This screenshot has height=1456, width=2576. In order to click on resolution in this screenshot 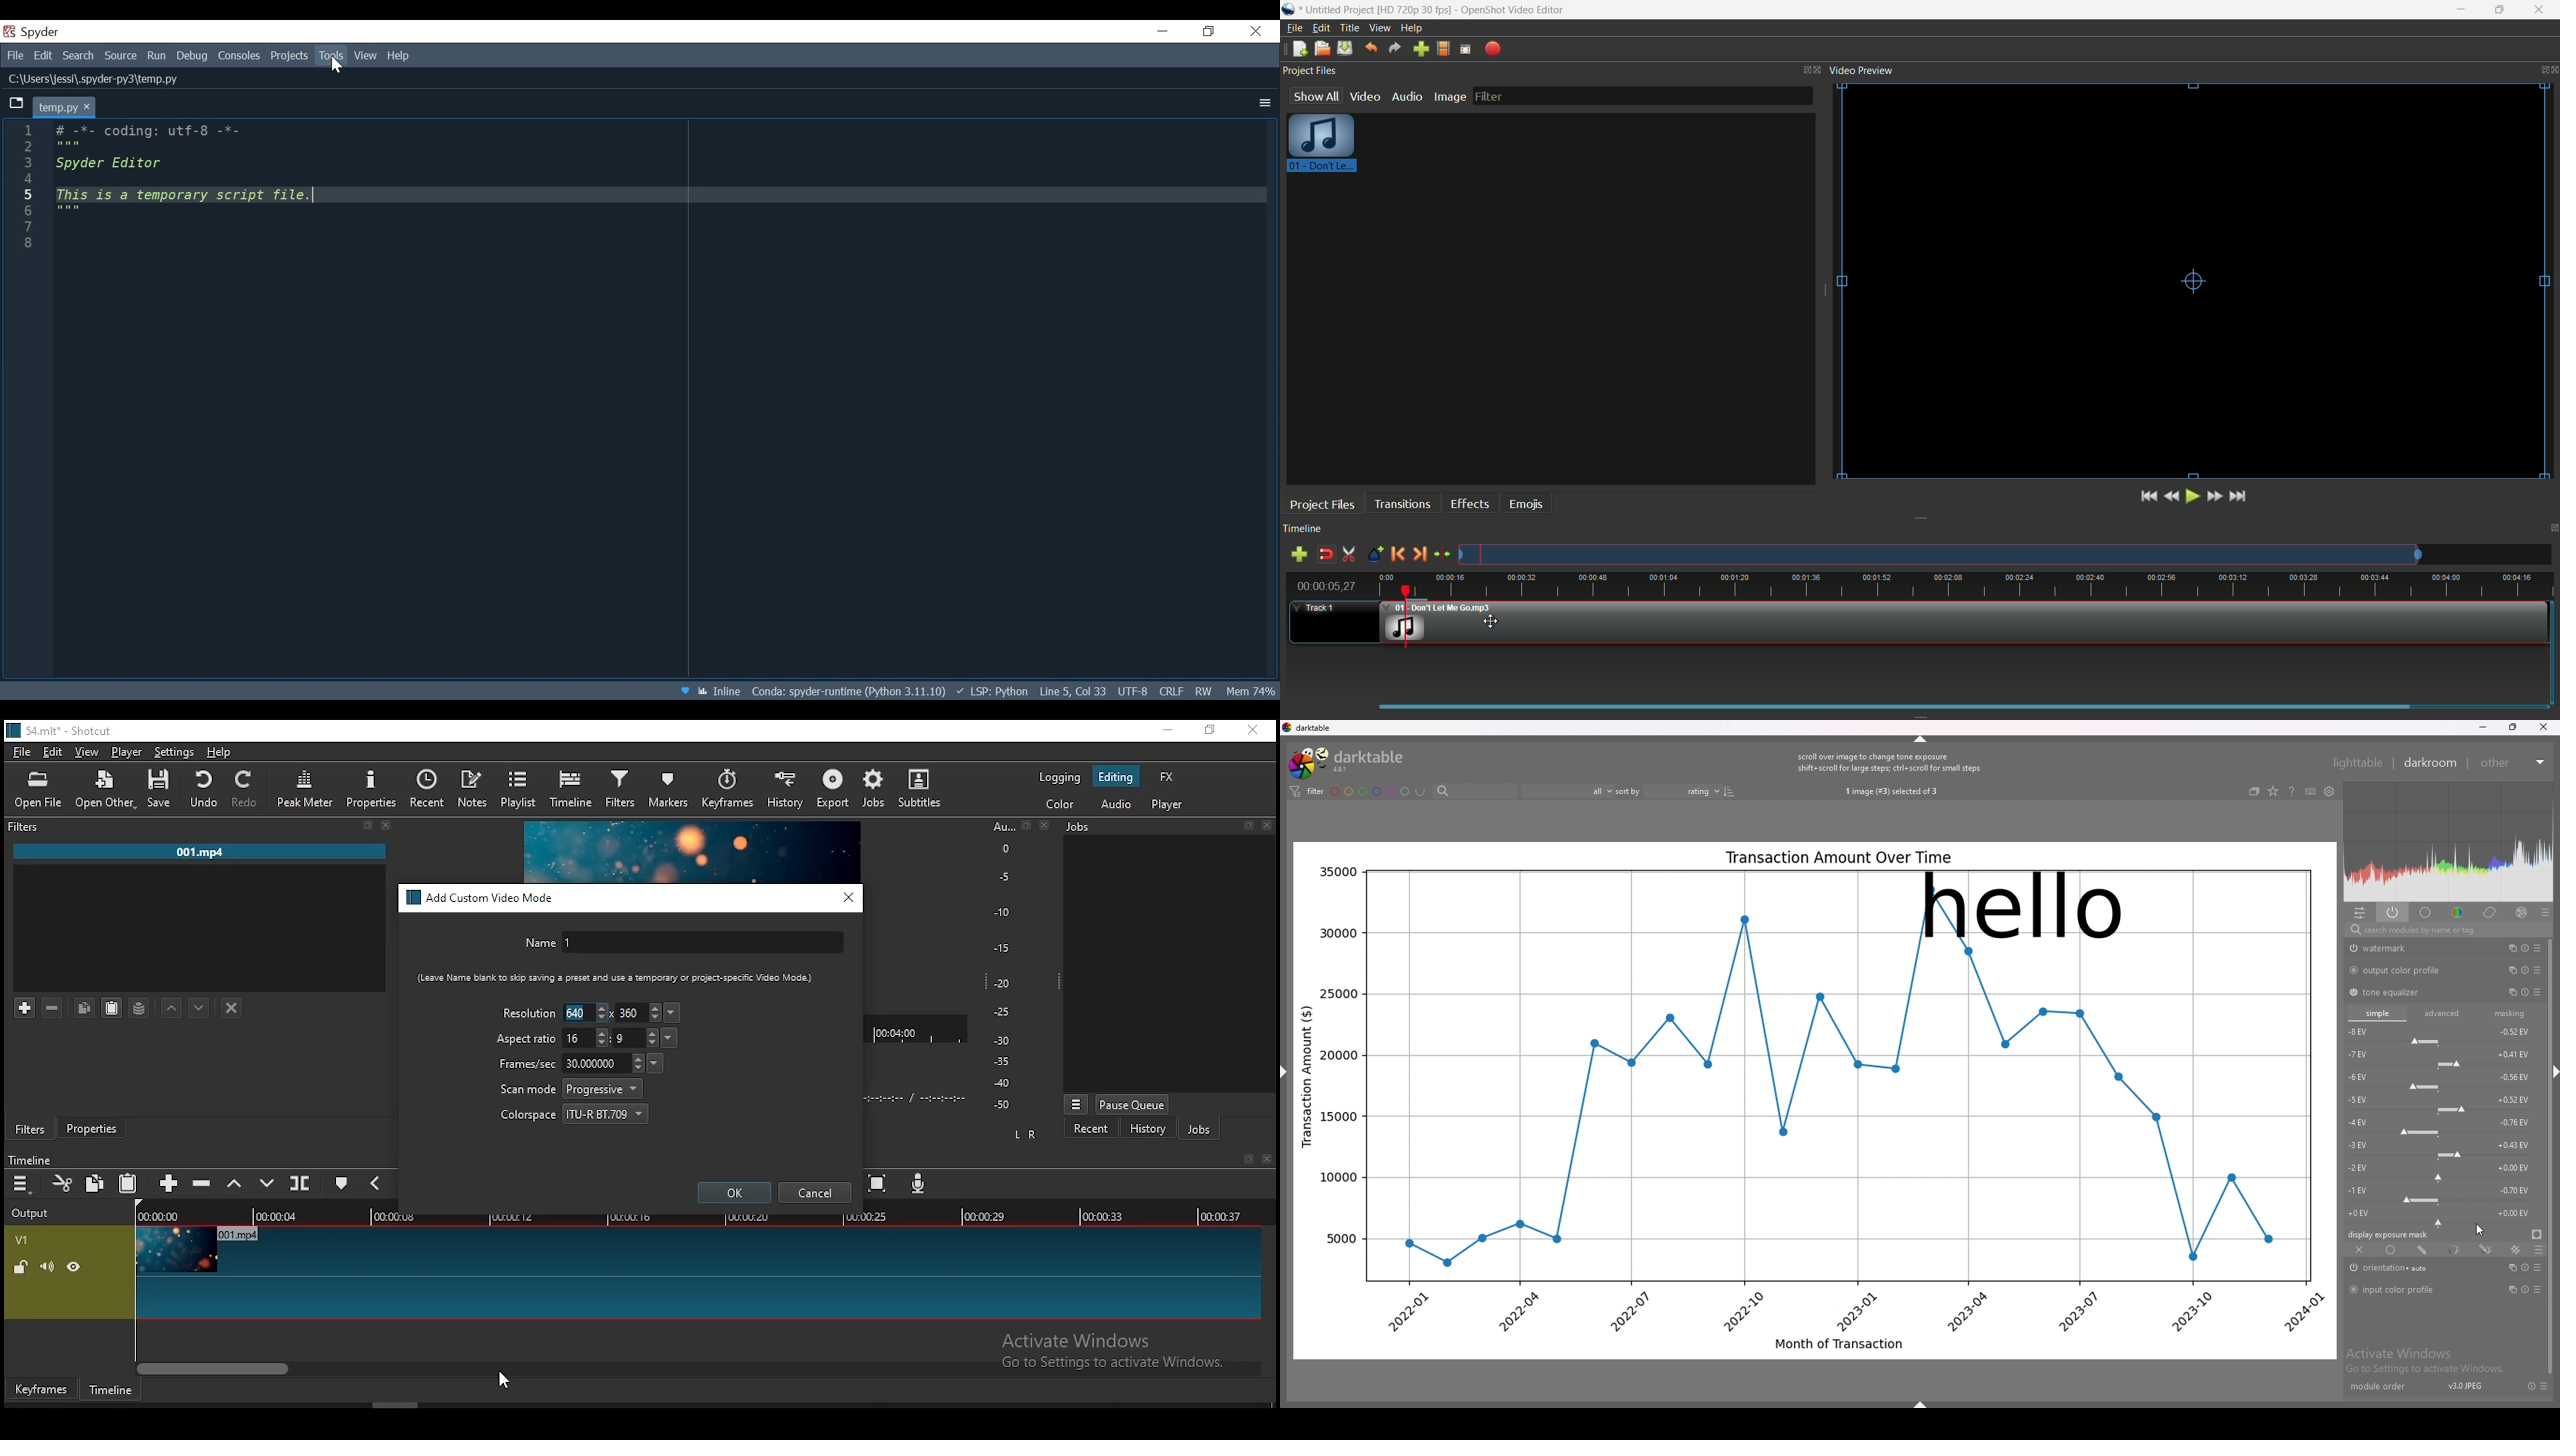, I will do `click(527, 1012)`.